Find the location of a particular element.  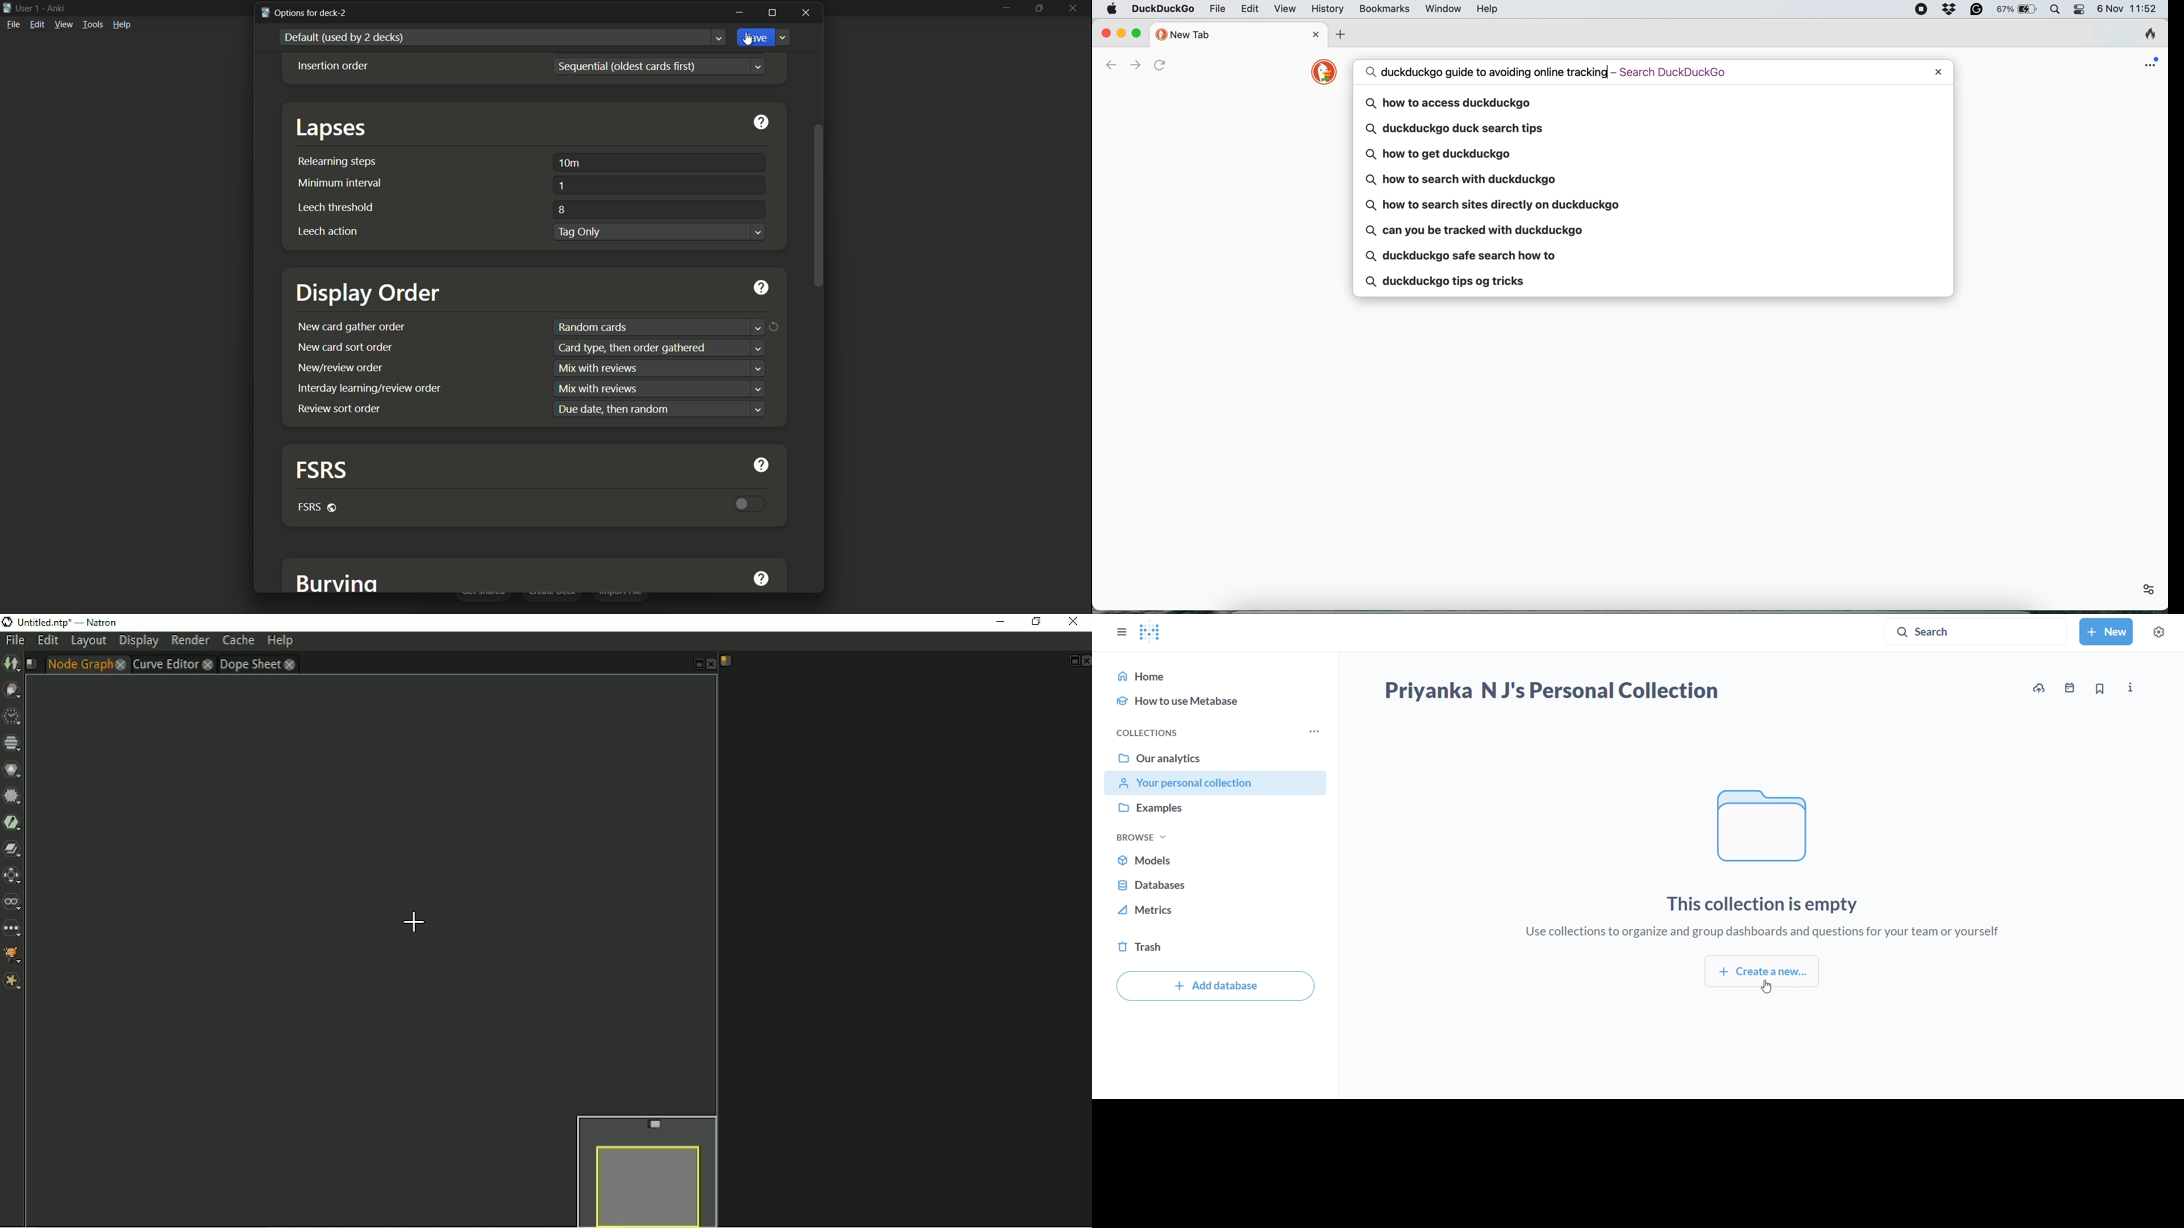

create a new collection is located at coordinates (1763, 974).